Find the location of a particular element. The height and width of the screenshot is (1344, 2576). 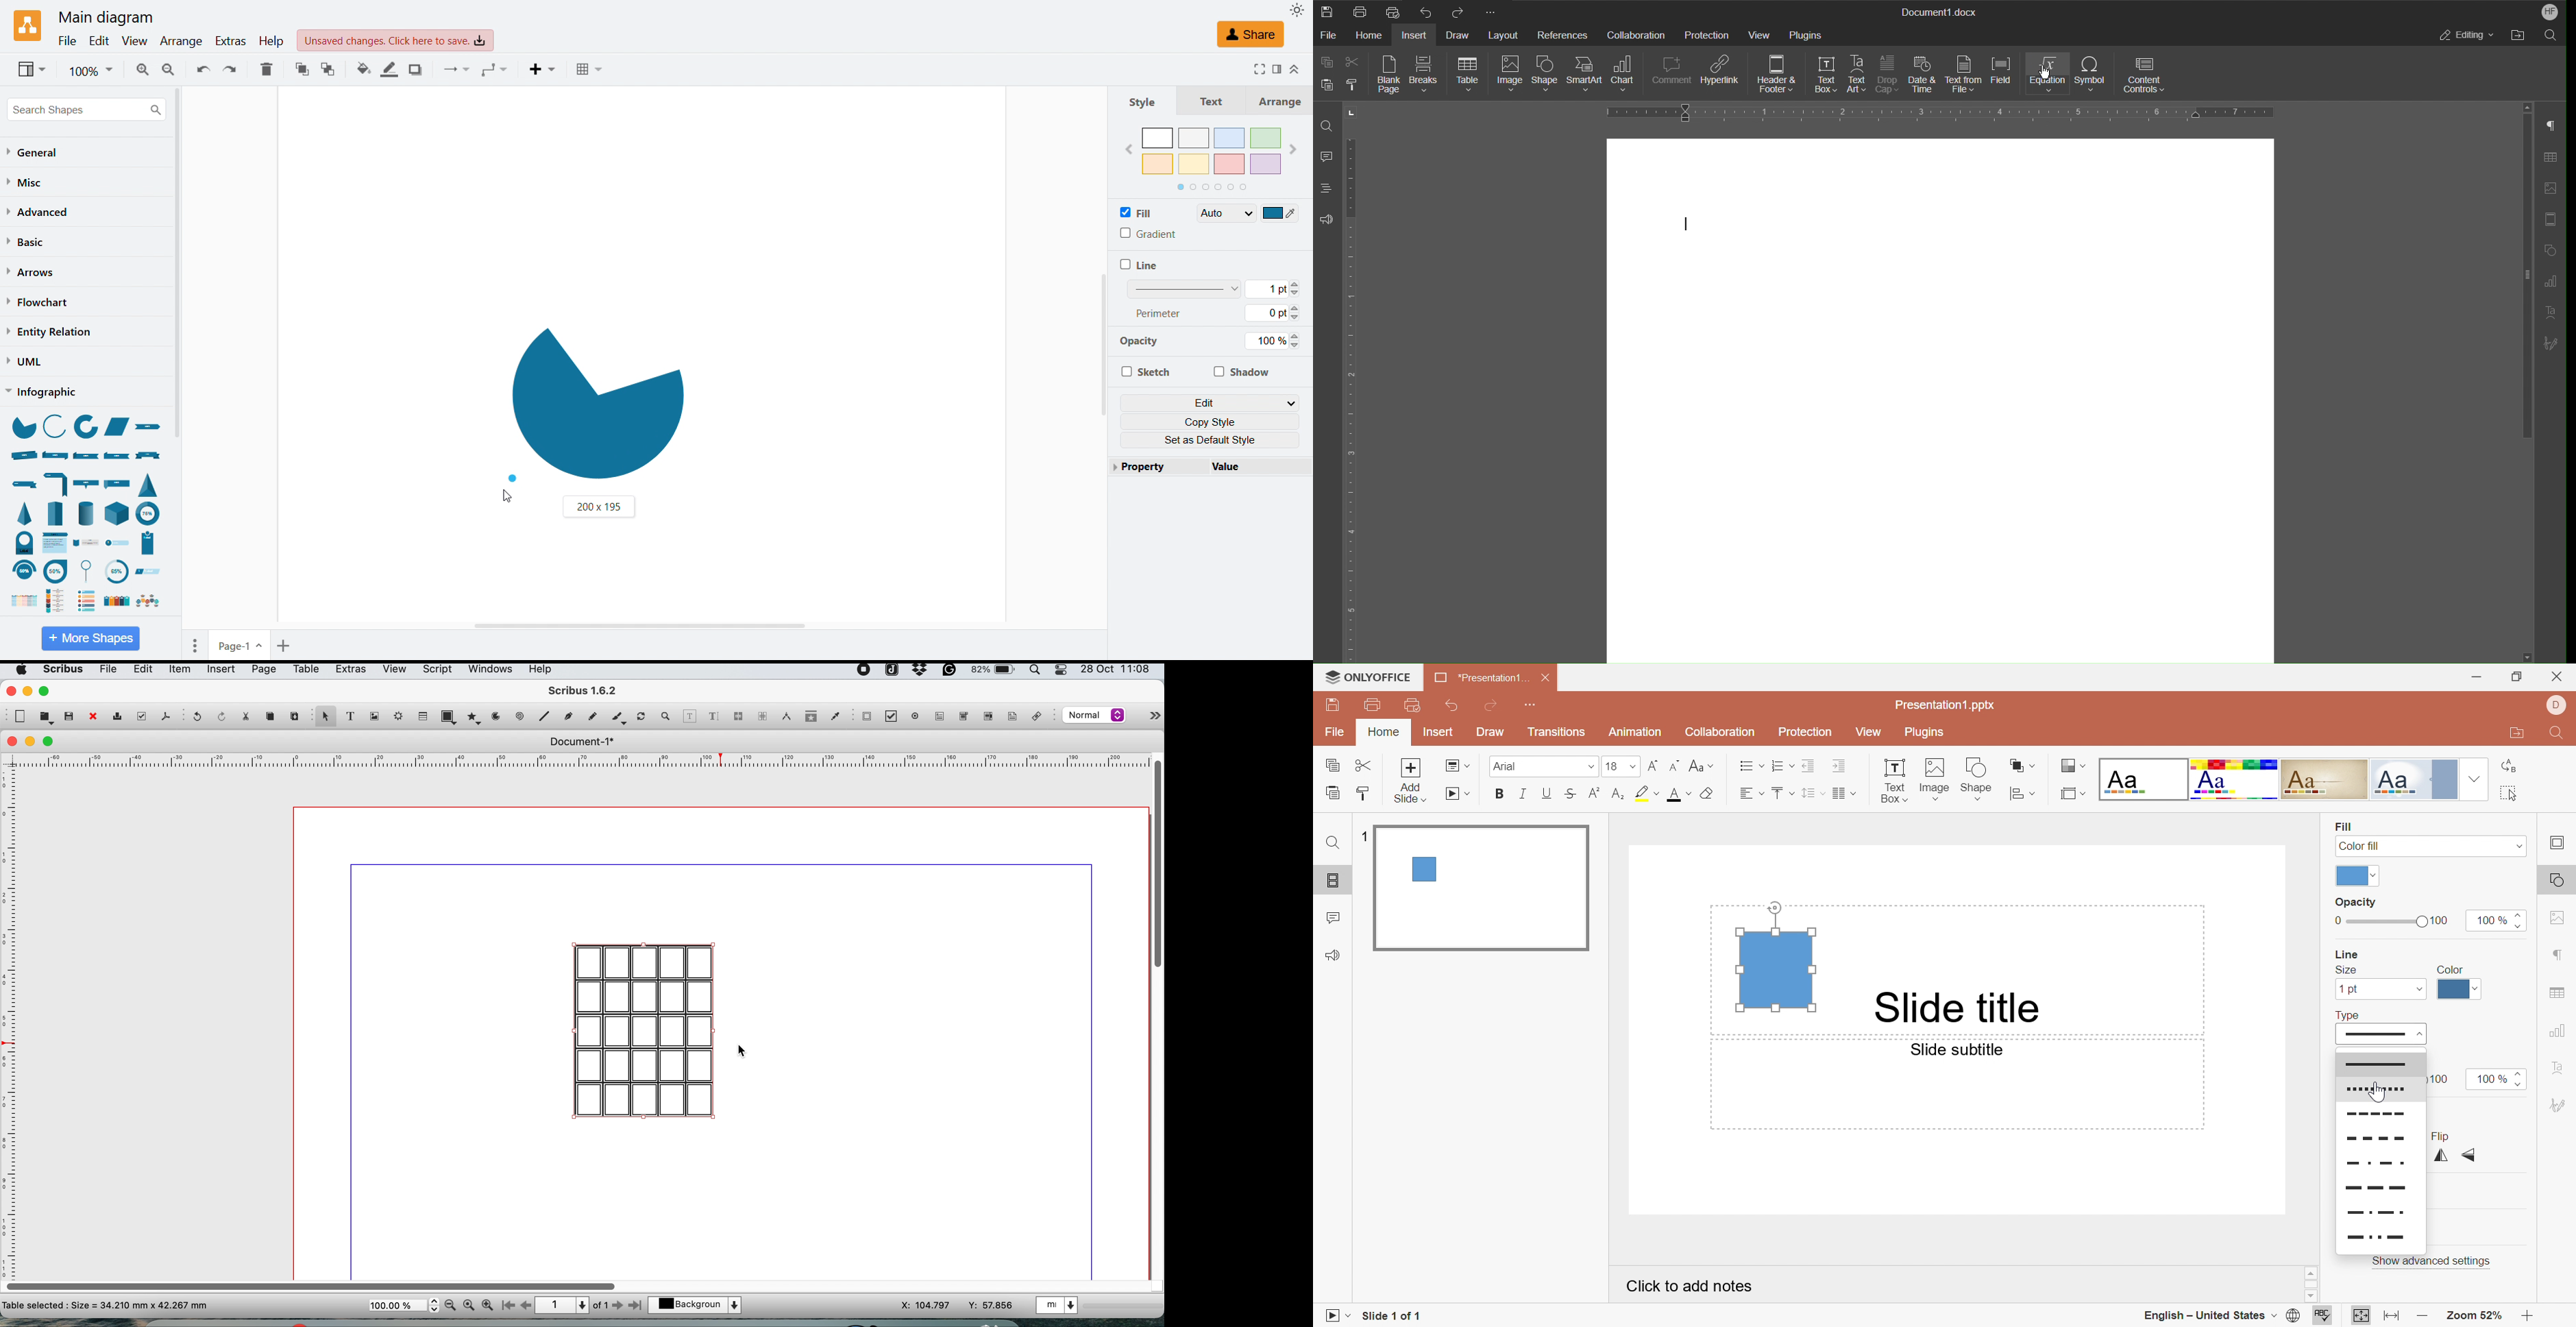

Decrement font size is located at coordinates (1674, 766).